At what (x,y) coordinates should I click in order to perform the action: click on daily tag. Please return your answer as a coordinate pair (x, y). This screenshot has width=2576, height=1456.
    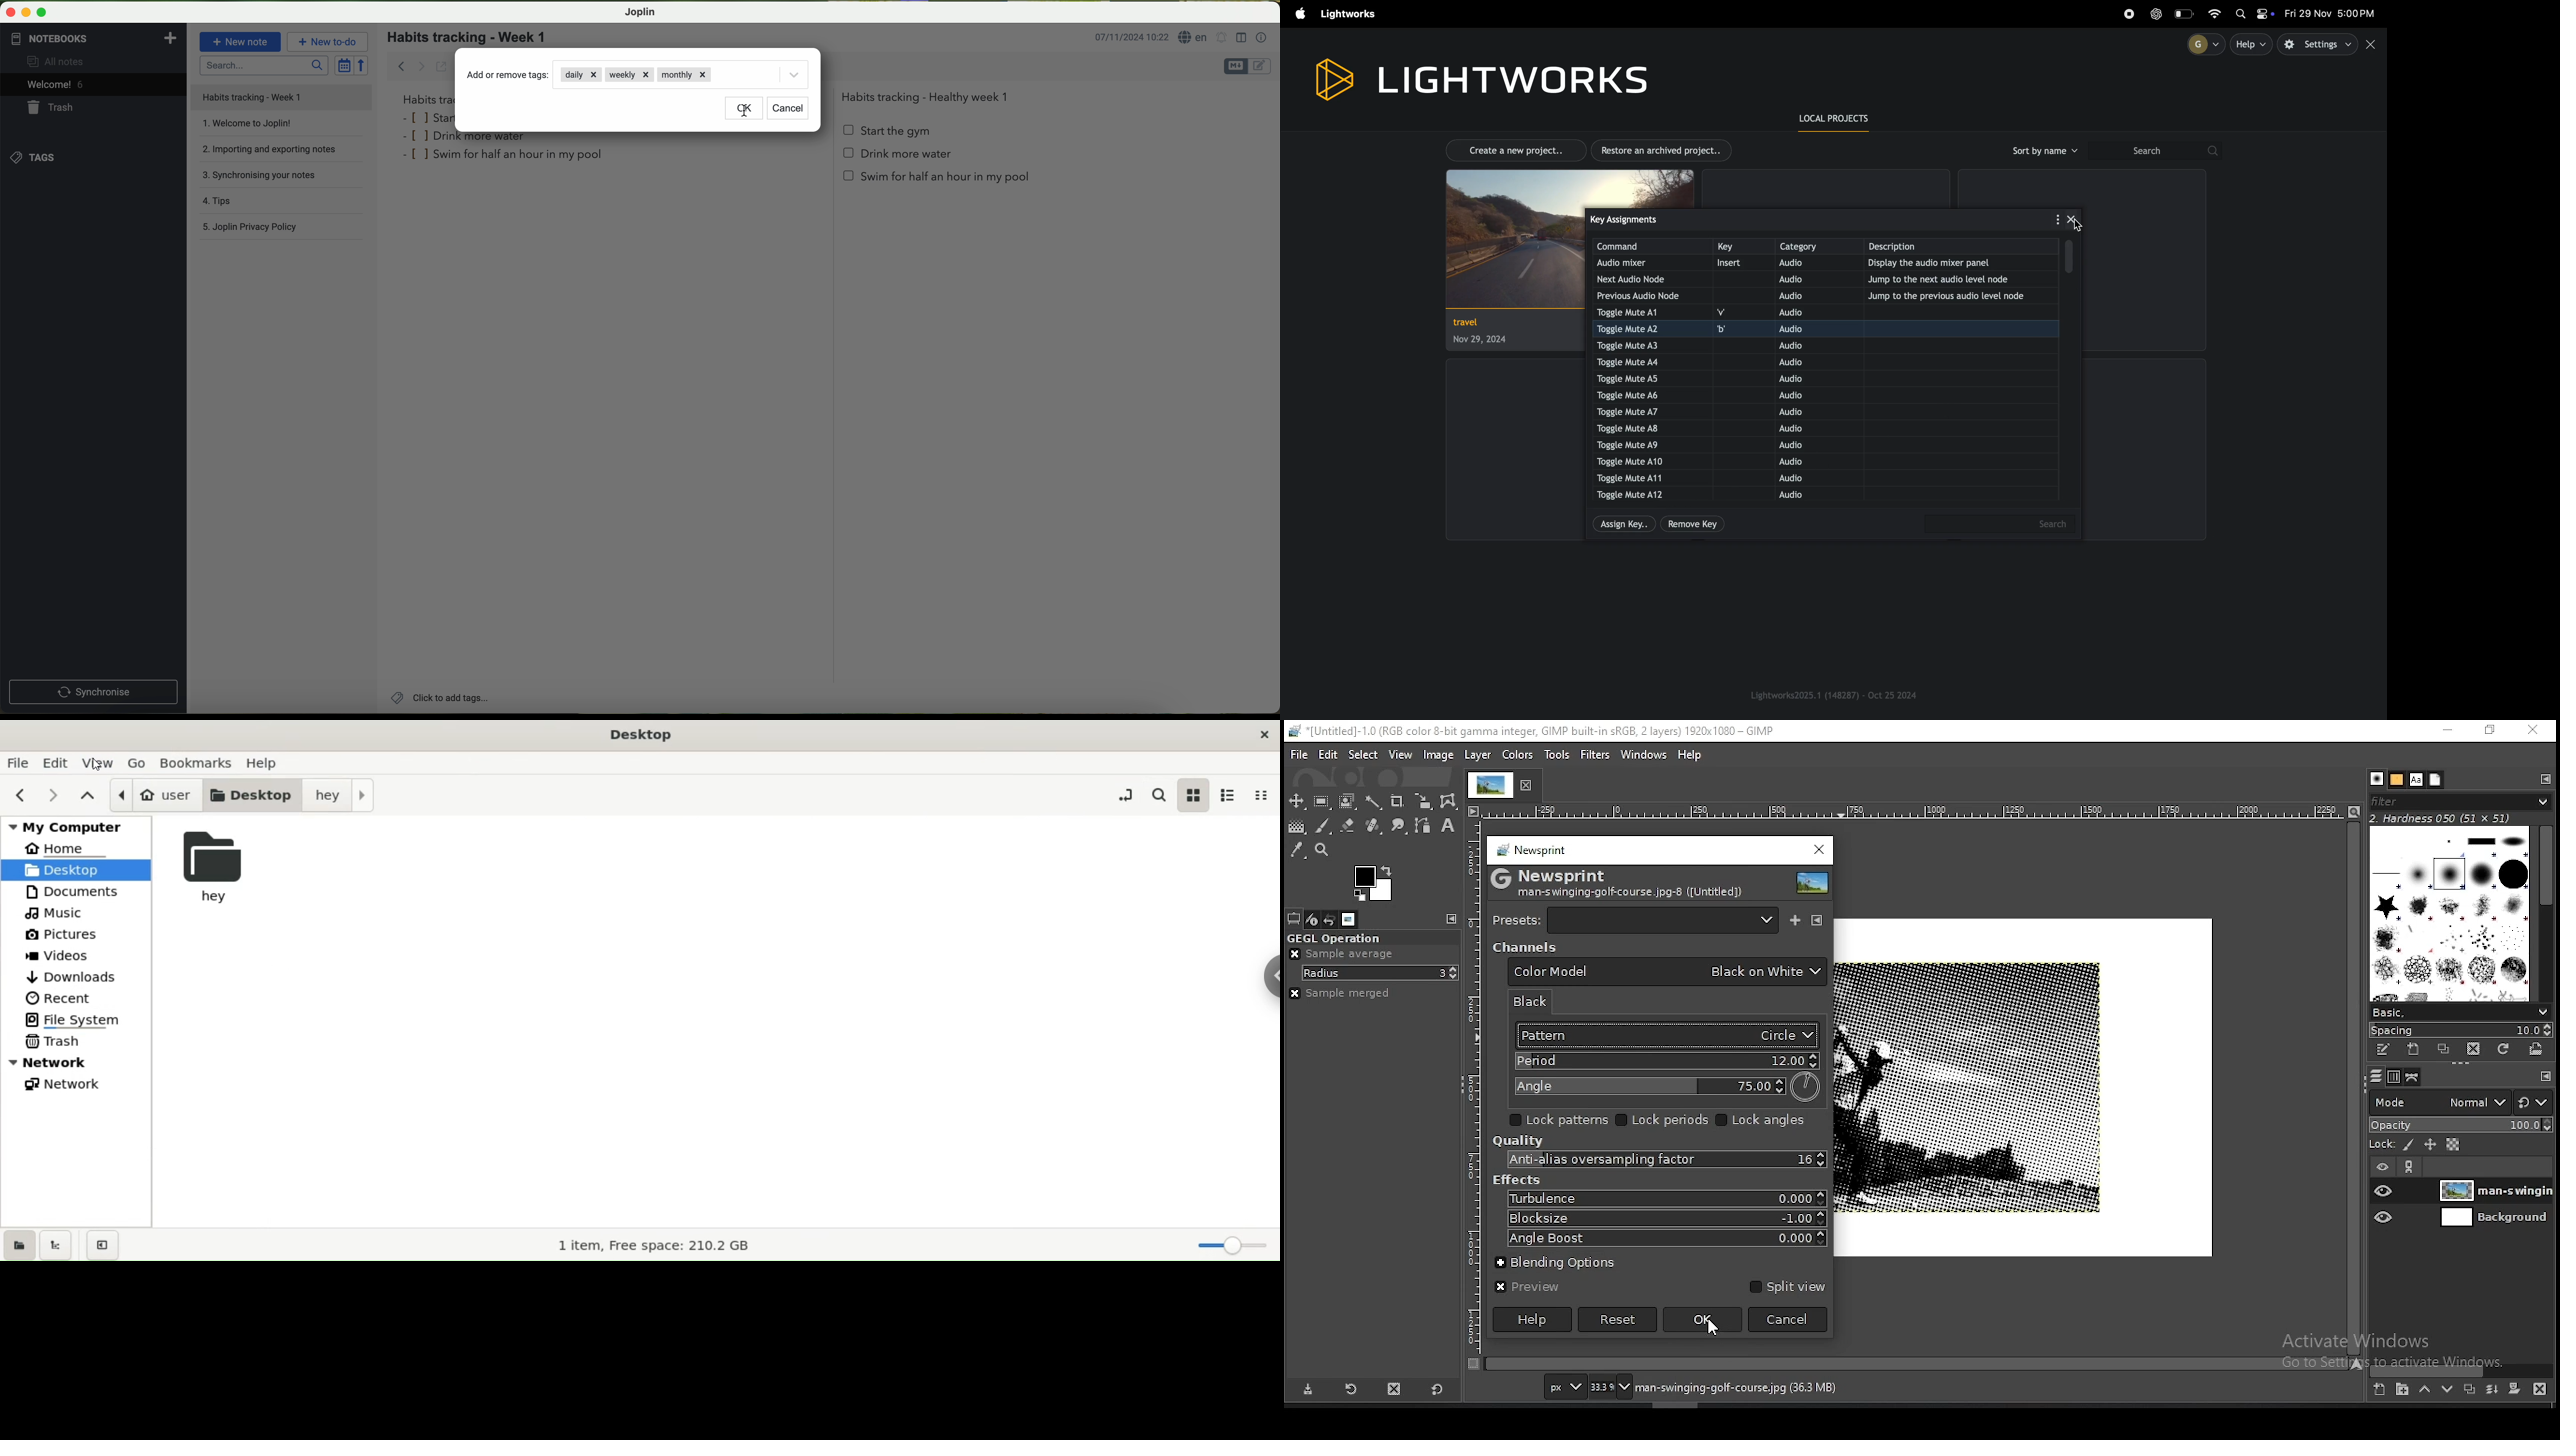
    Looking at the image, I should click on (581, 74).